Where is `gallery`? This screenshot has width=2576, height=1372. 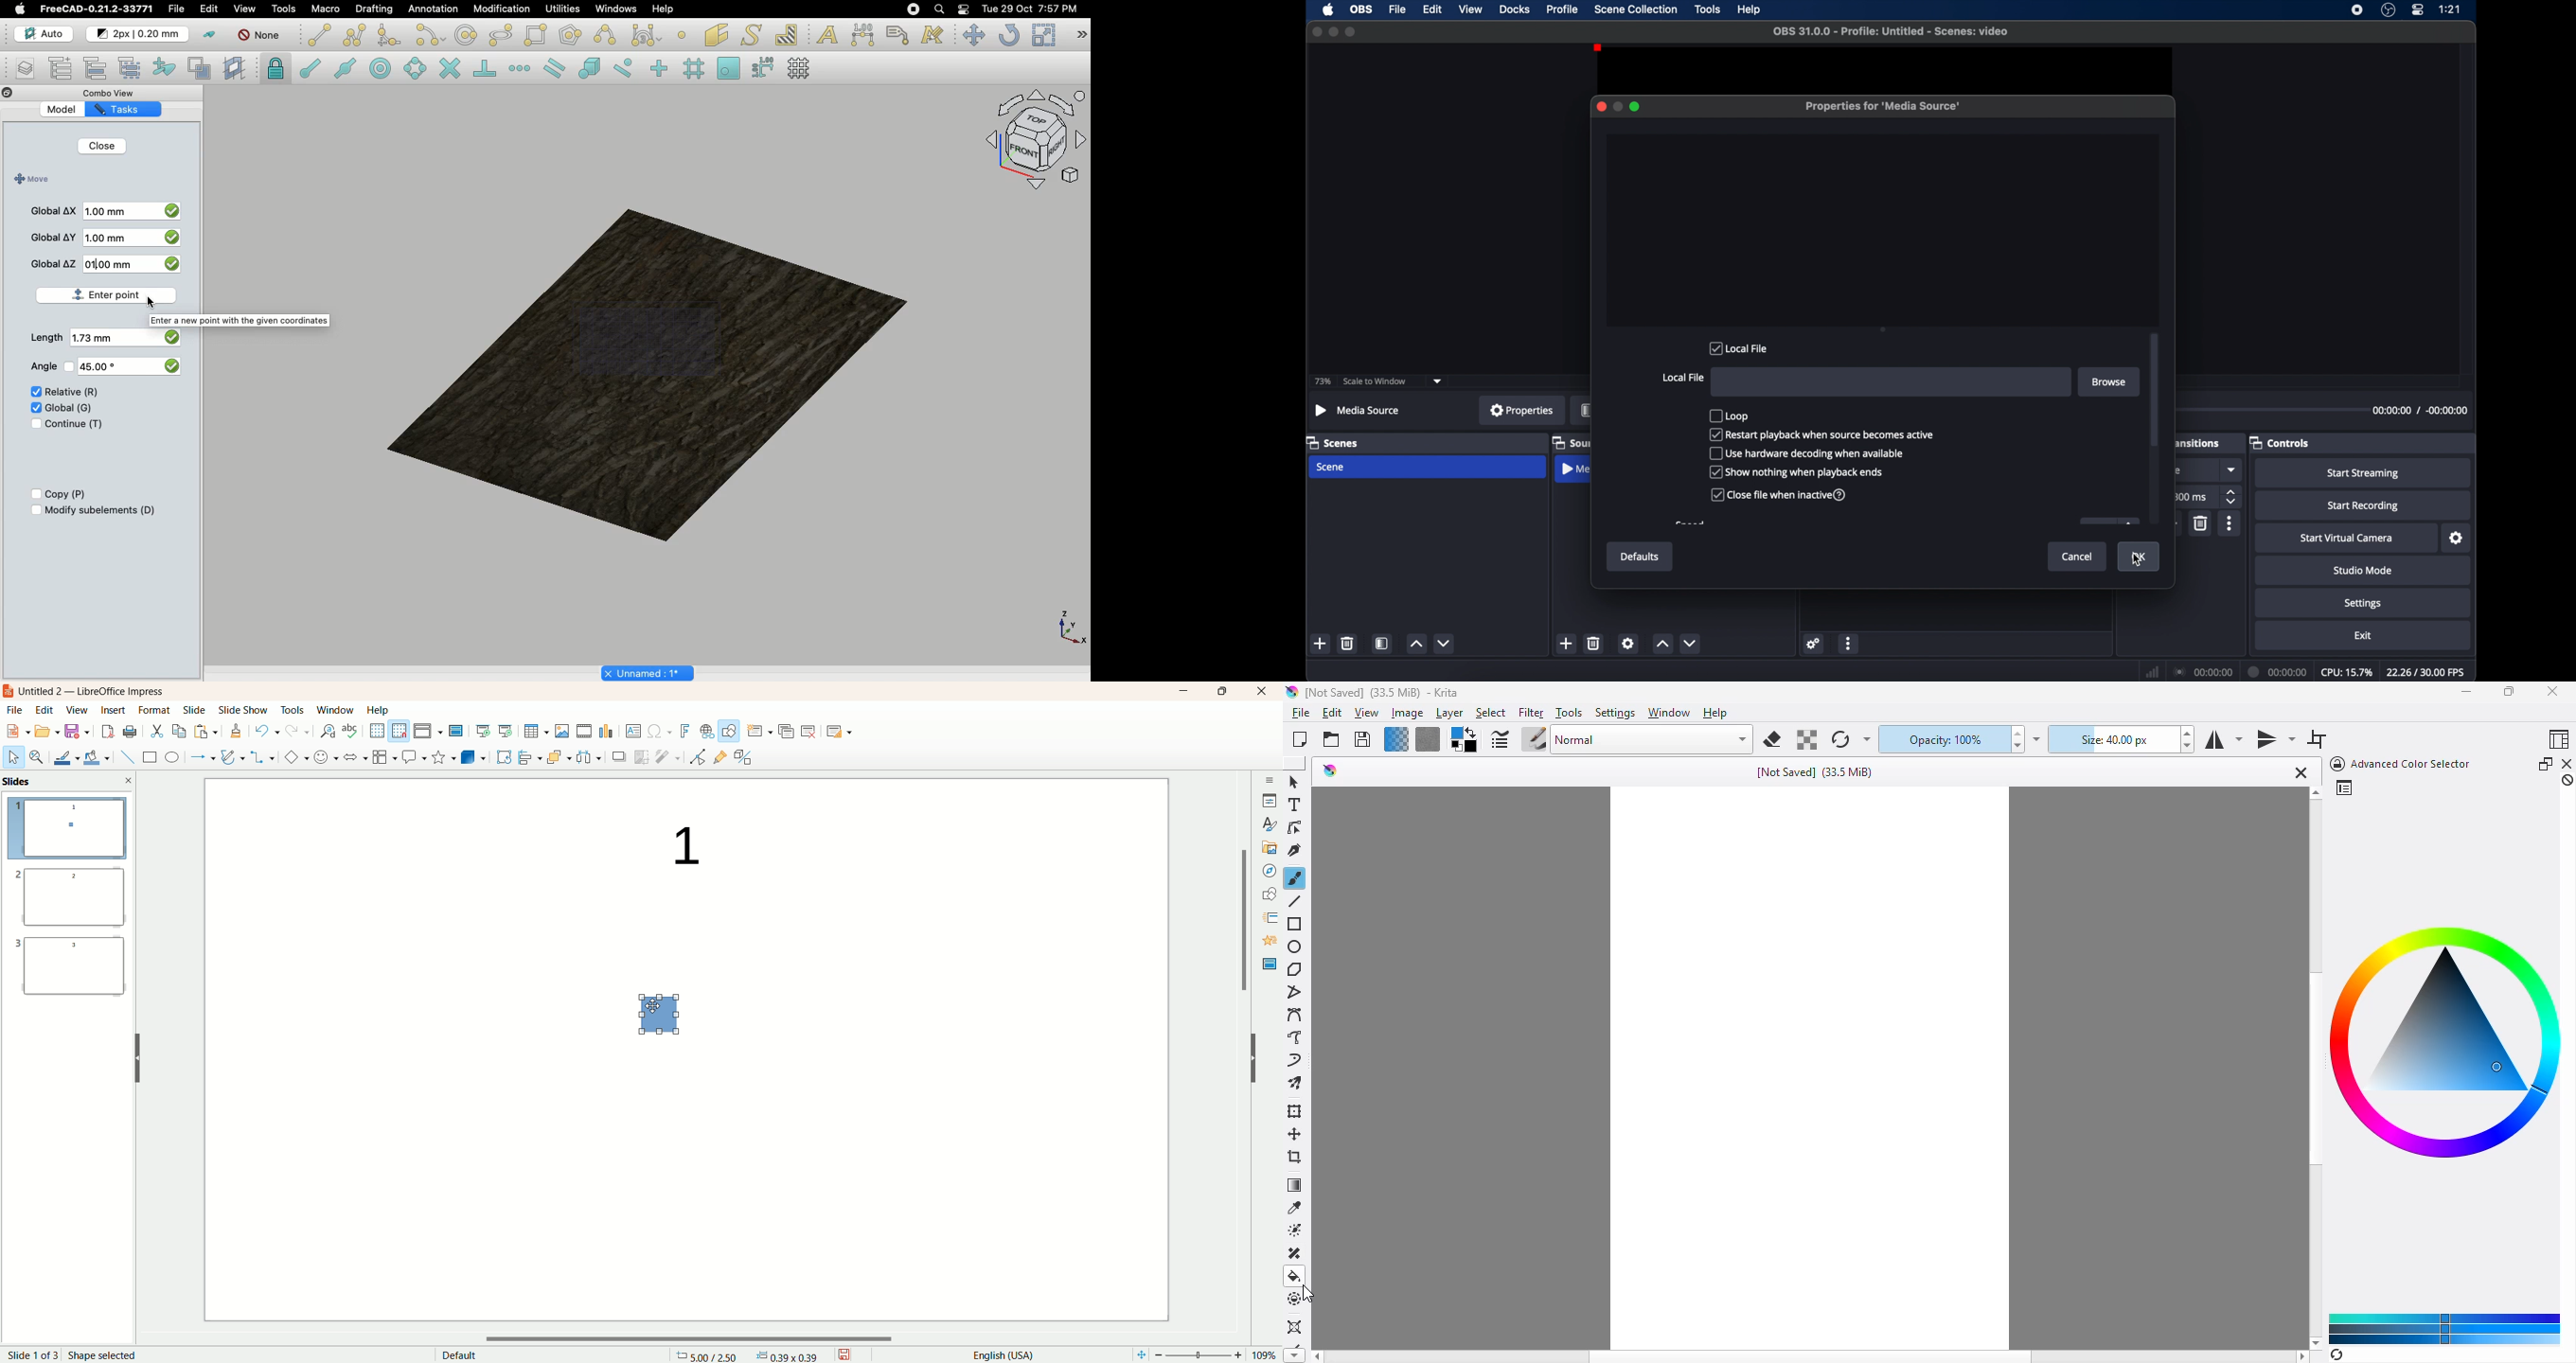
gallery is located at coordinates (1270, 847).